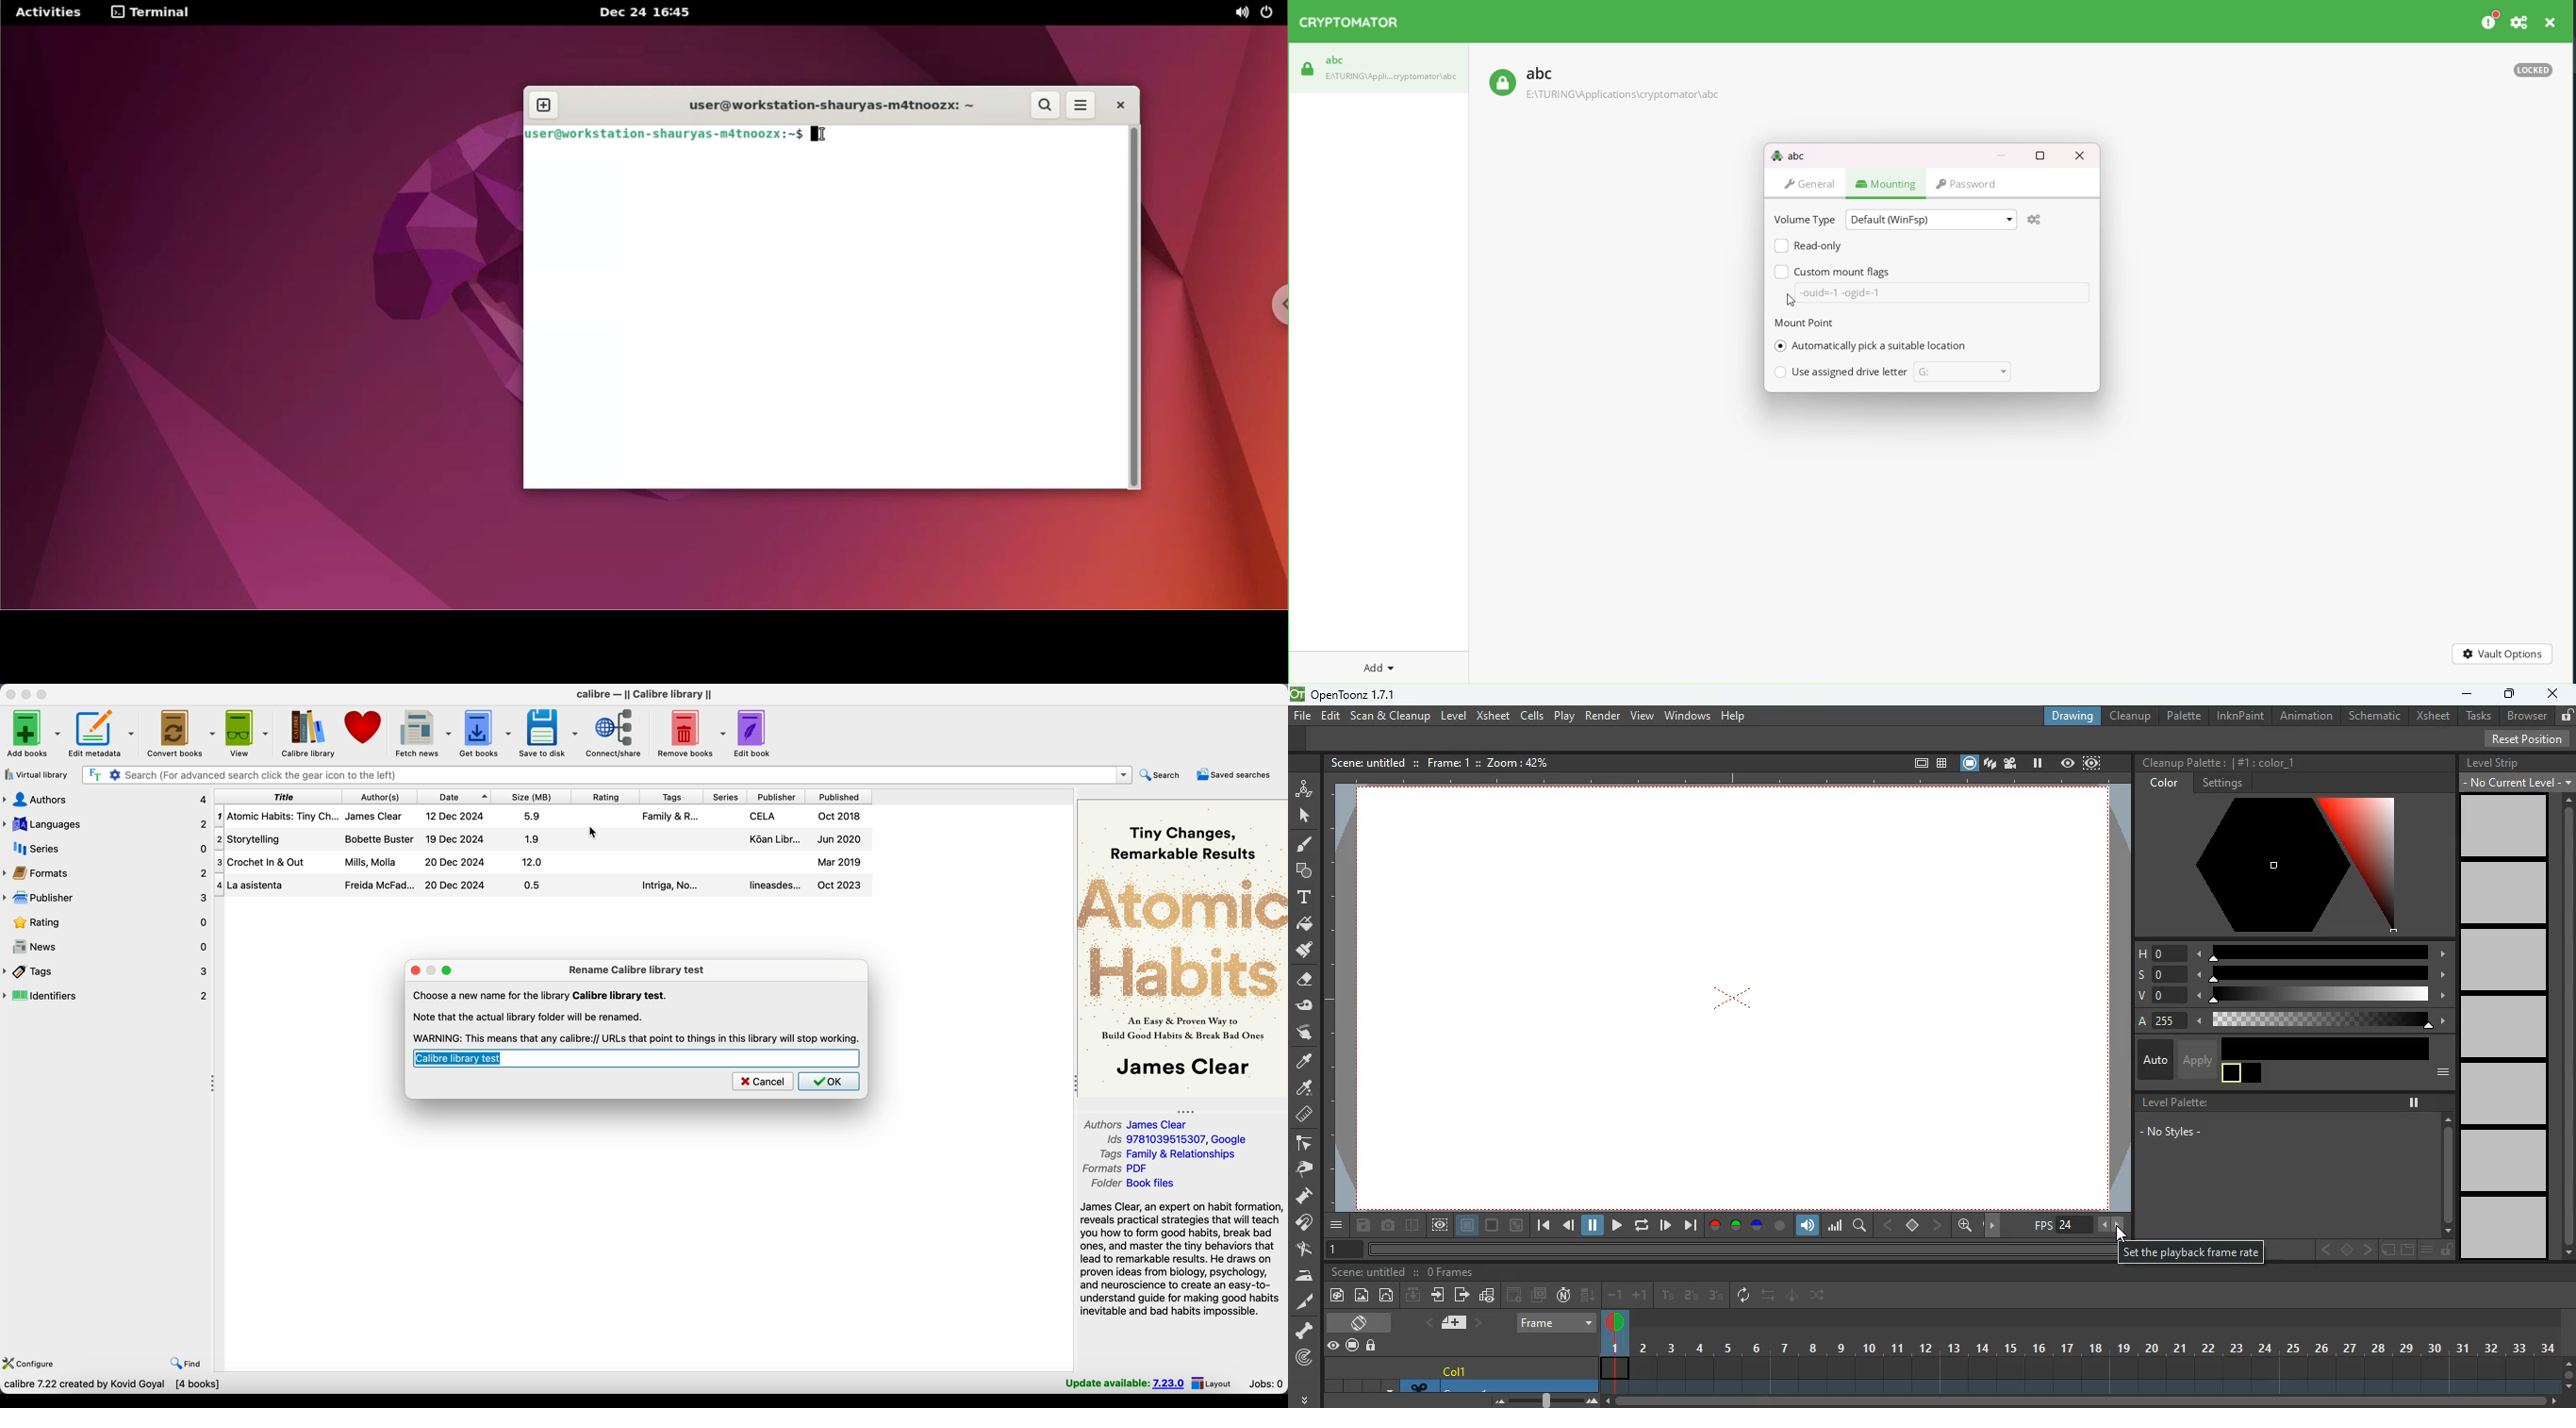 The image size is (2576, 1428). What do you see at coordinates (544, 817) in the screenshot?
I see `Atomic Habitis: Tiny Changes... book` at bounding box center [544, 817].